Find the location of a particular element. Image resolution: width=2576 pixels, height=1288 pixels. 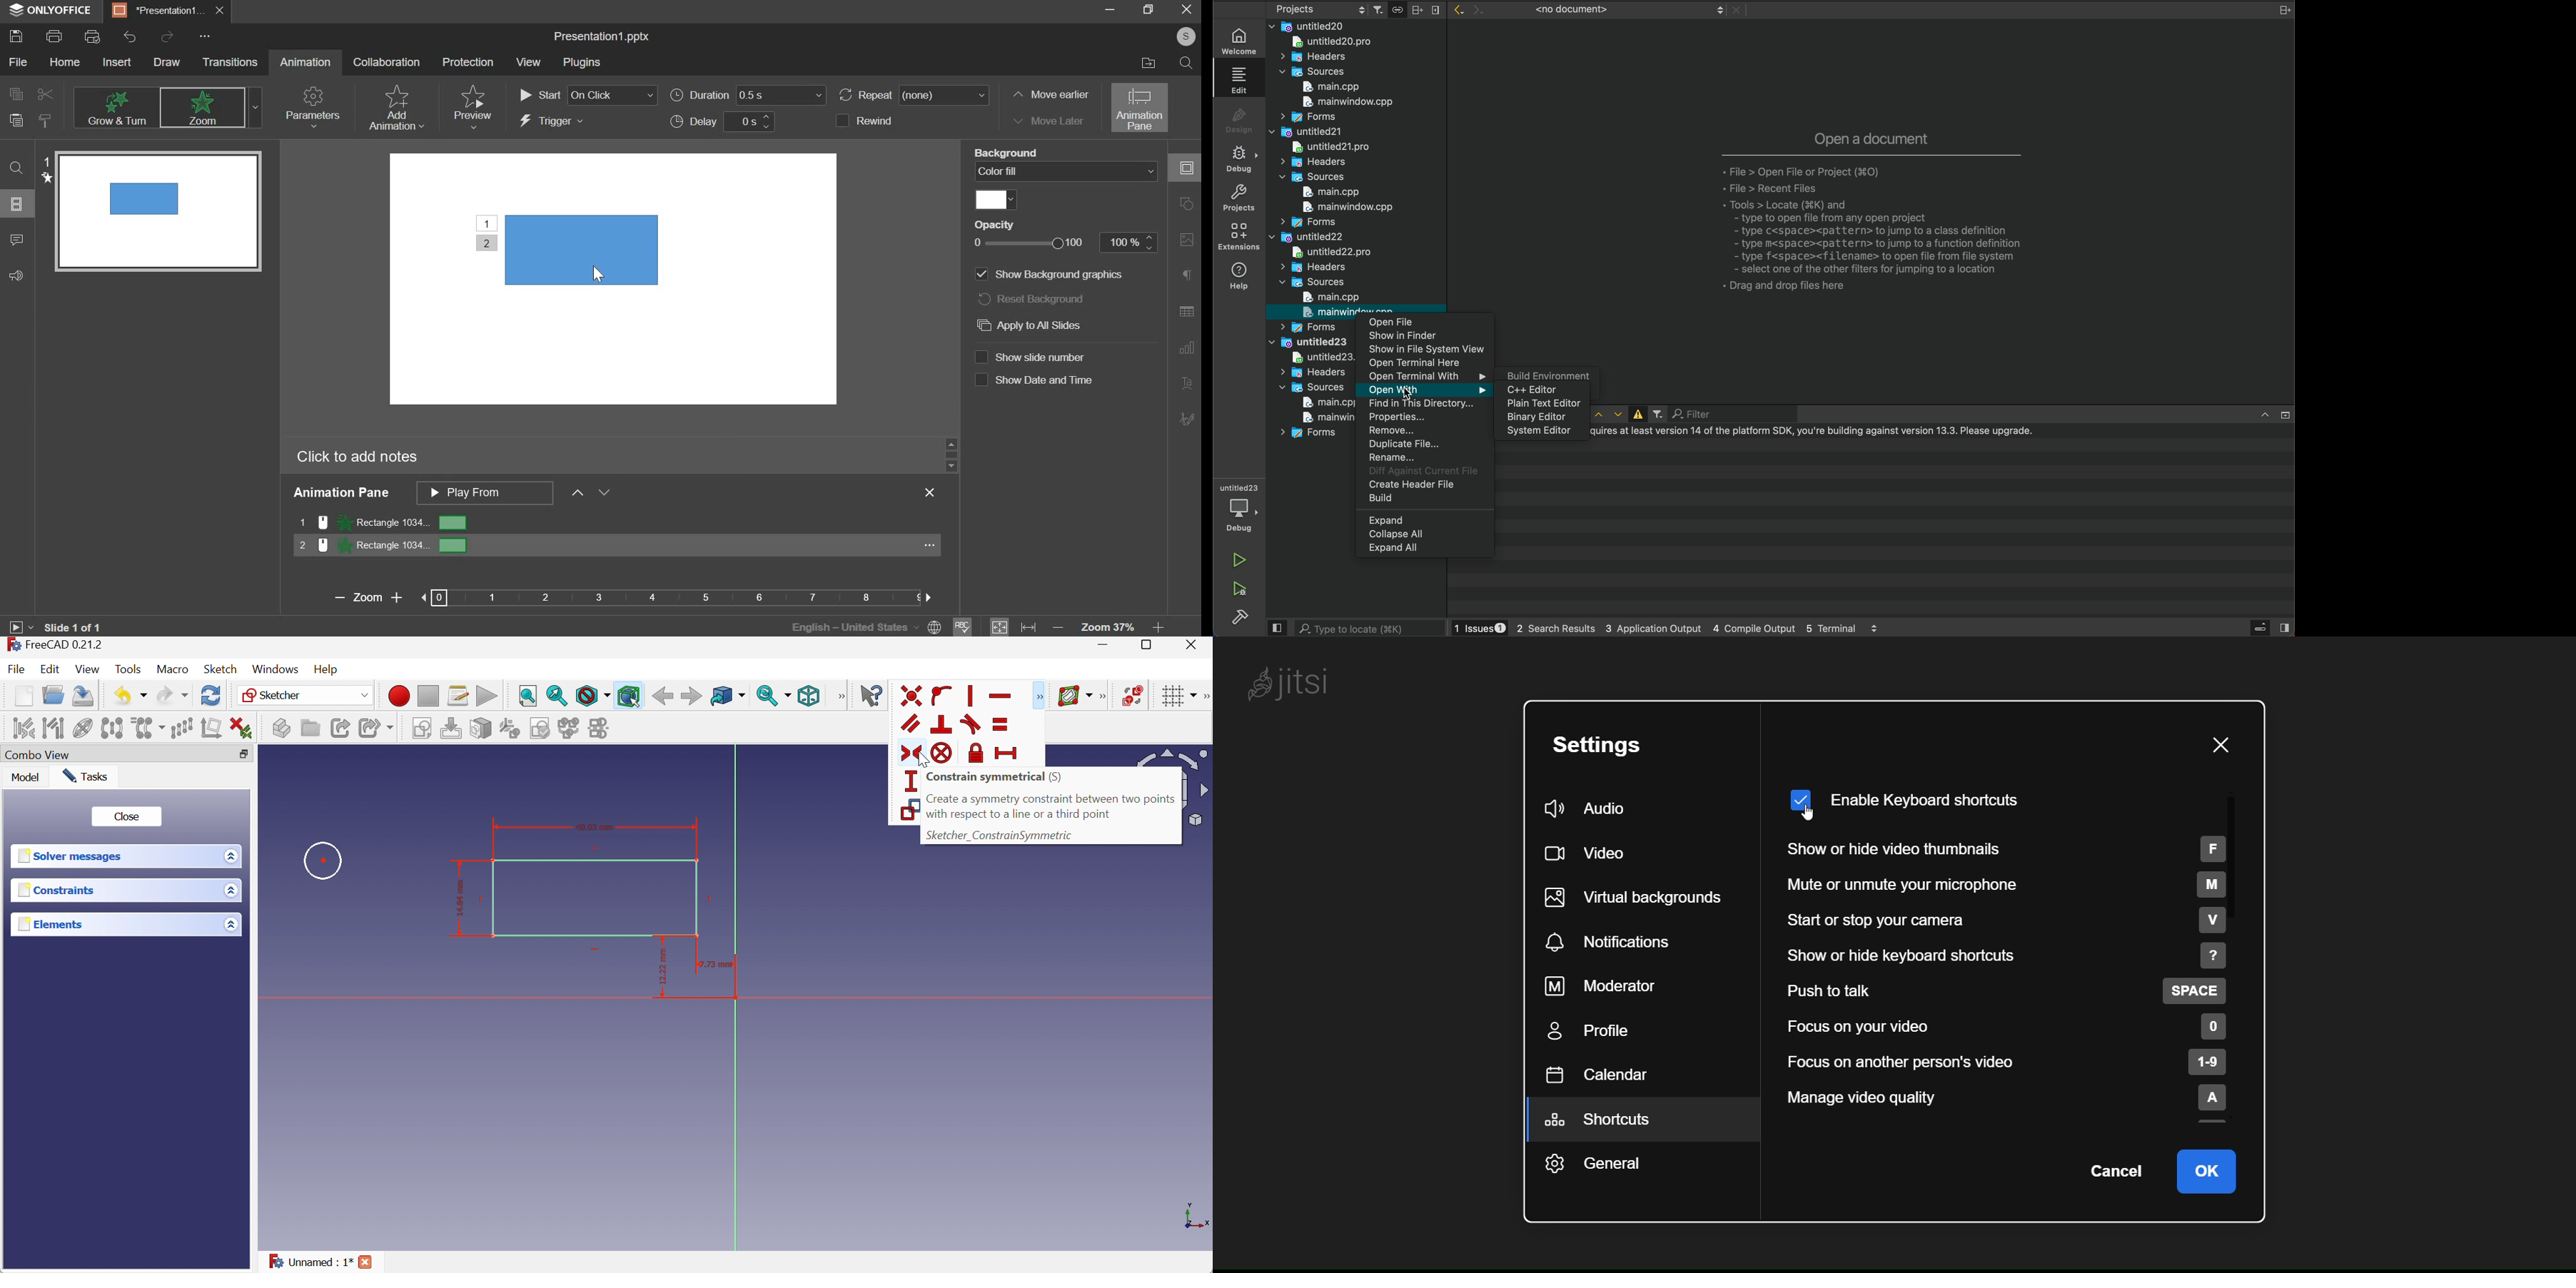

Macros... is located at coordinates (458, 696).